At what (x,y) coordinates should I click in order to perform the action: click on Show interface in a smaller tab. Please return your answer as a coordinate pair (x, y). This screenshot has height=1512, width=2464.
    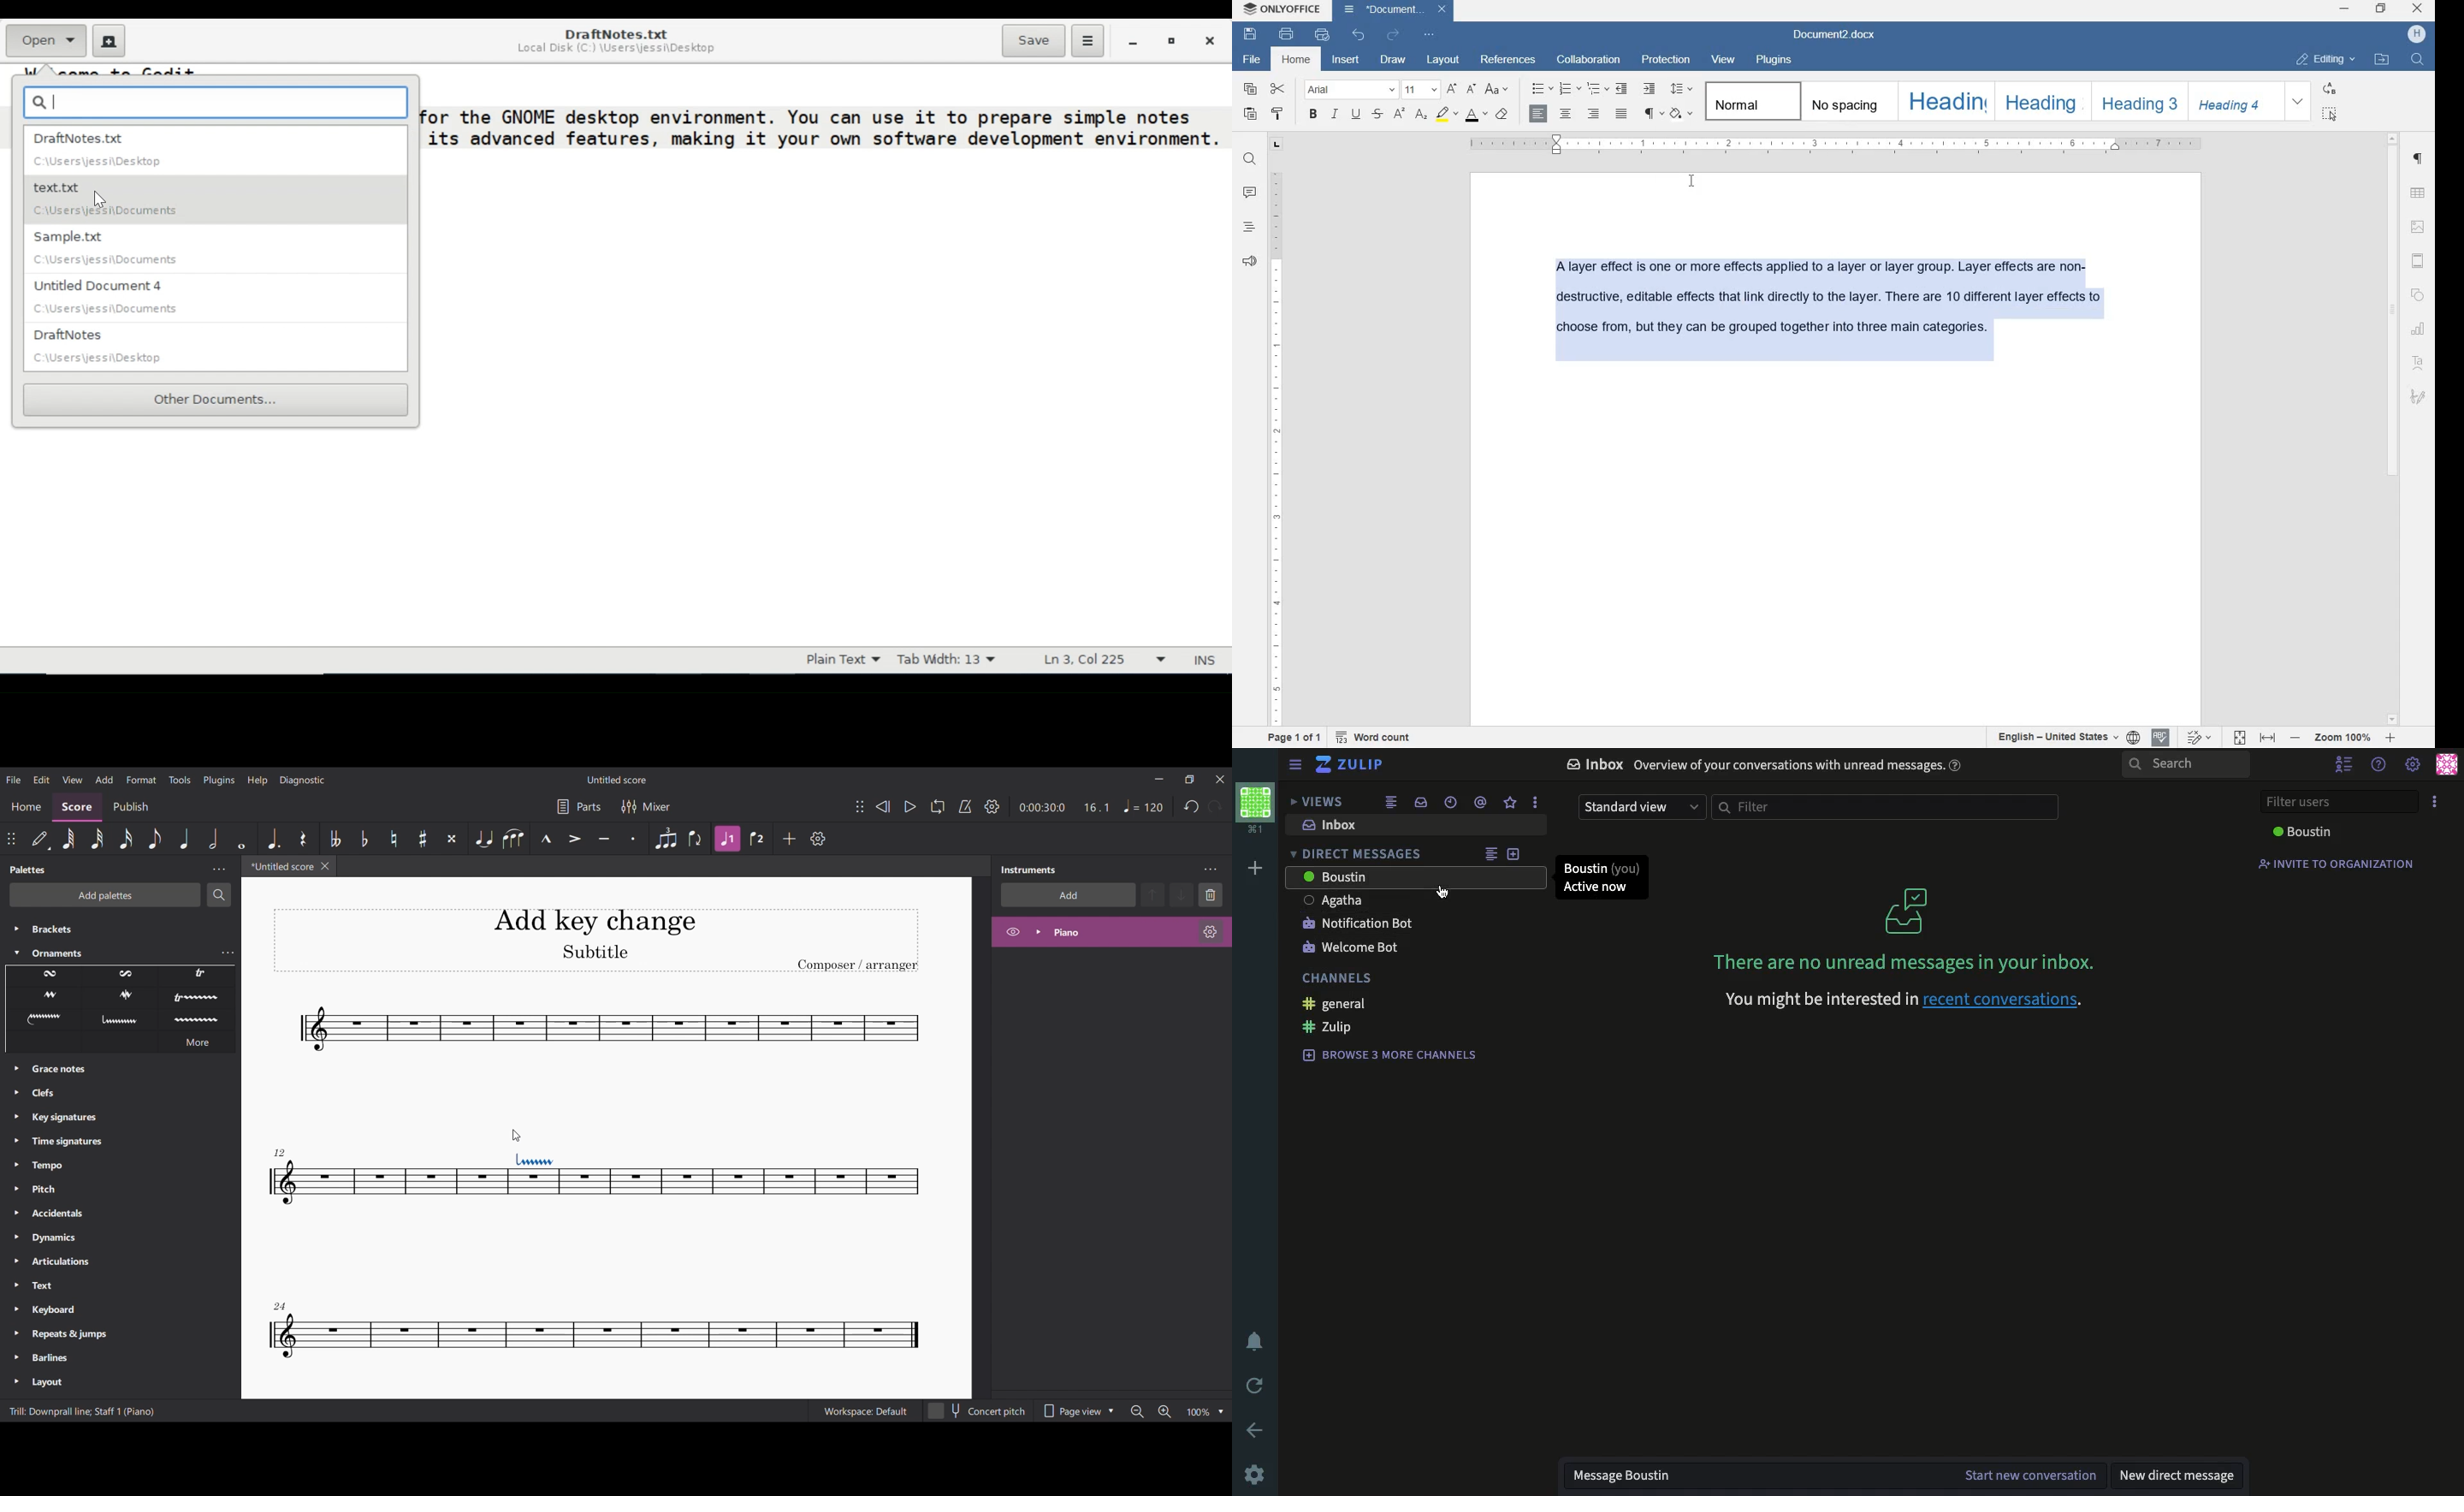
    Looking at the image, I should click on (1190, 779).